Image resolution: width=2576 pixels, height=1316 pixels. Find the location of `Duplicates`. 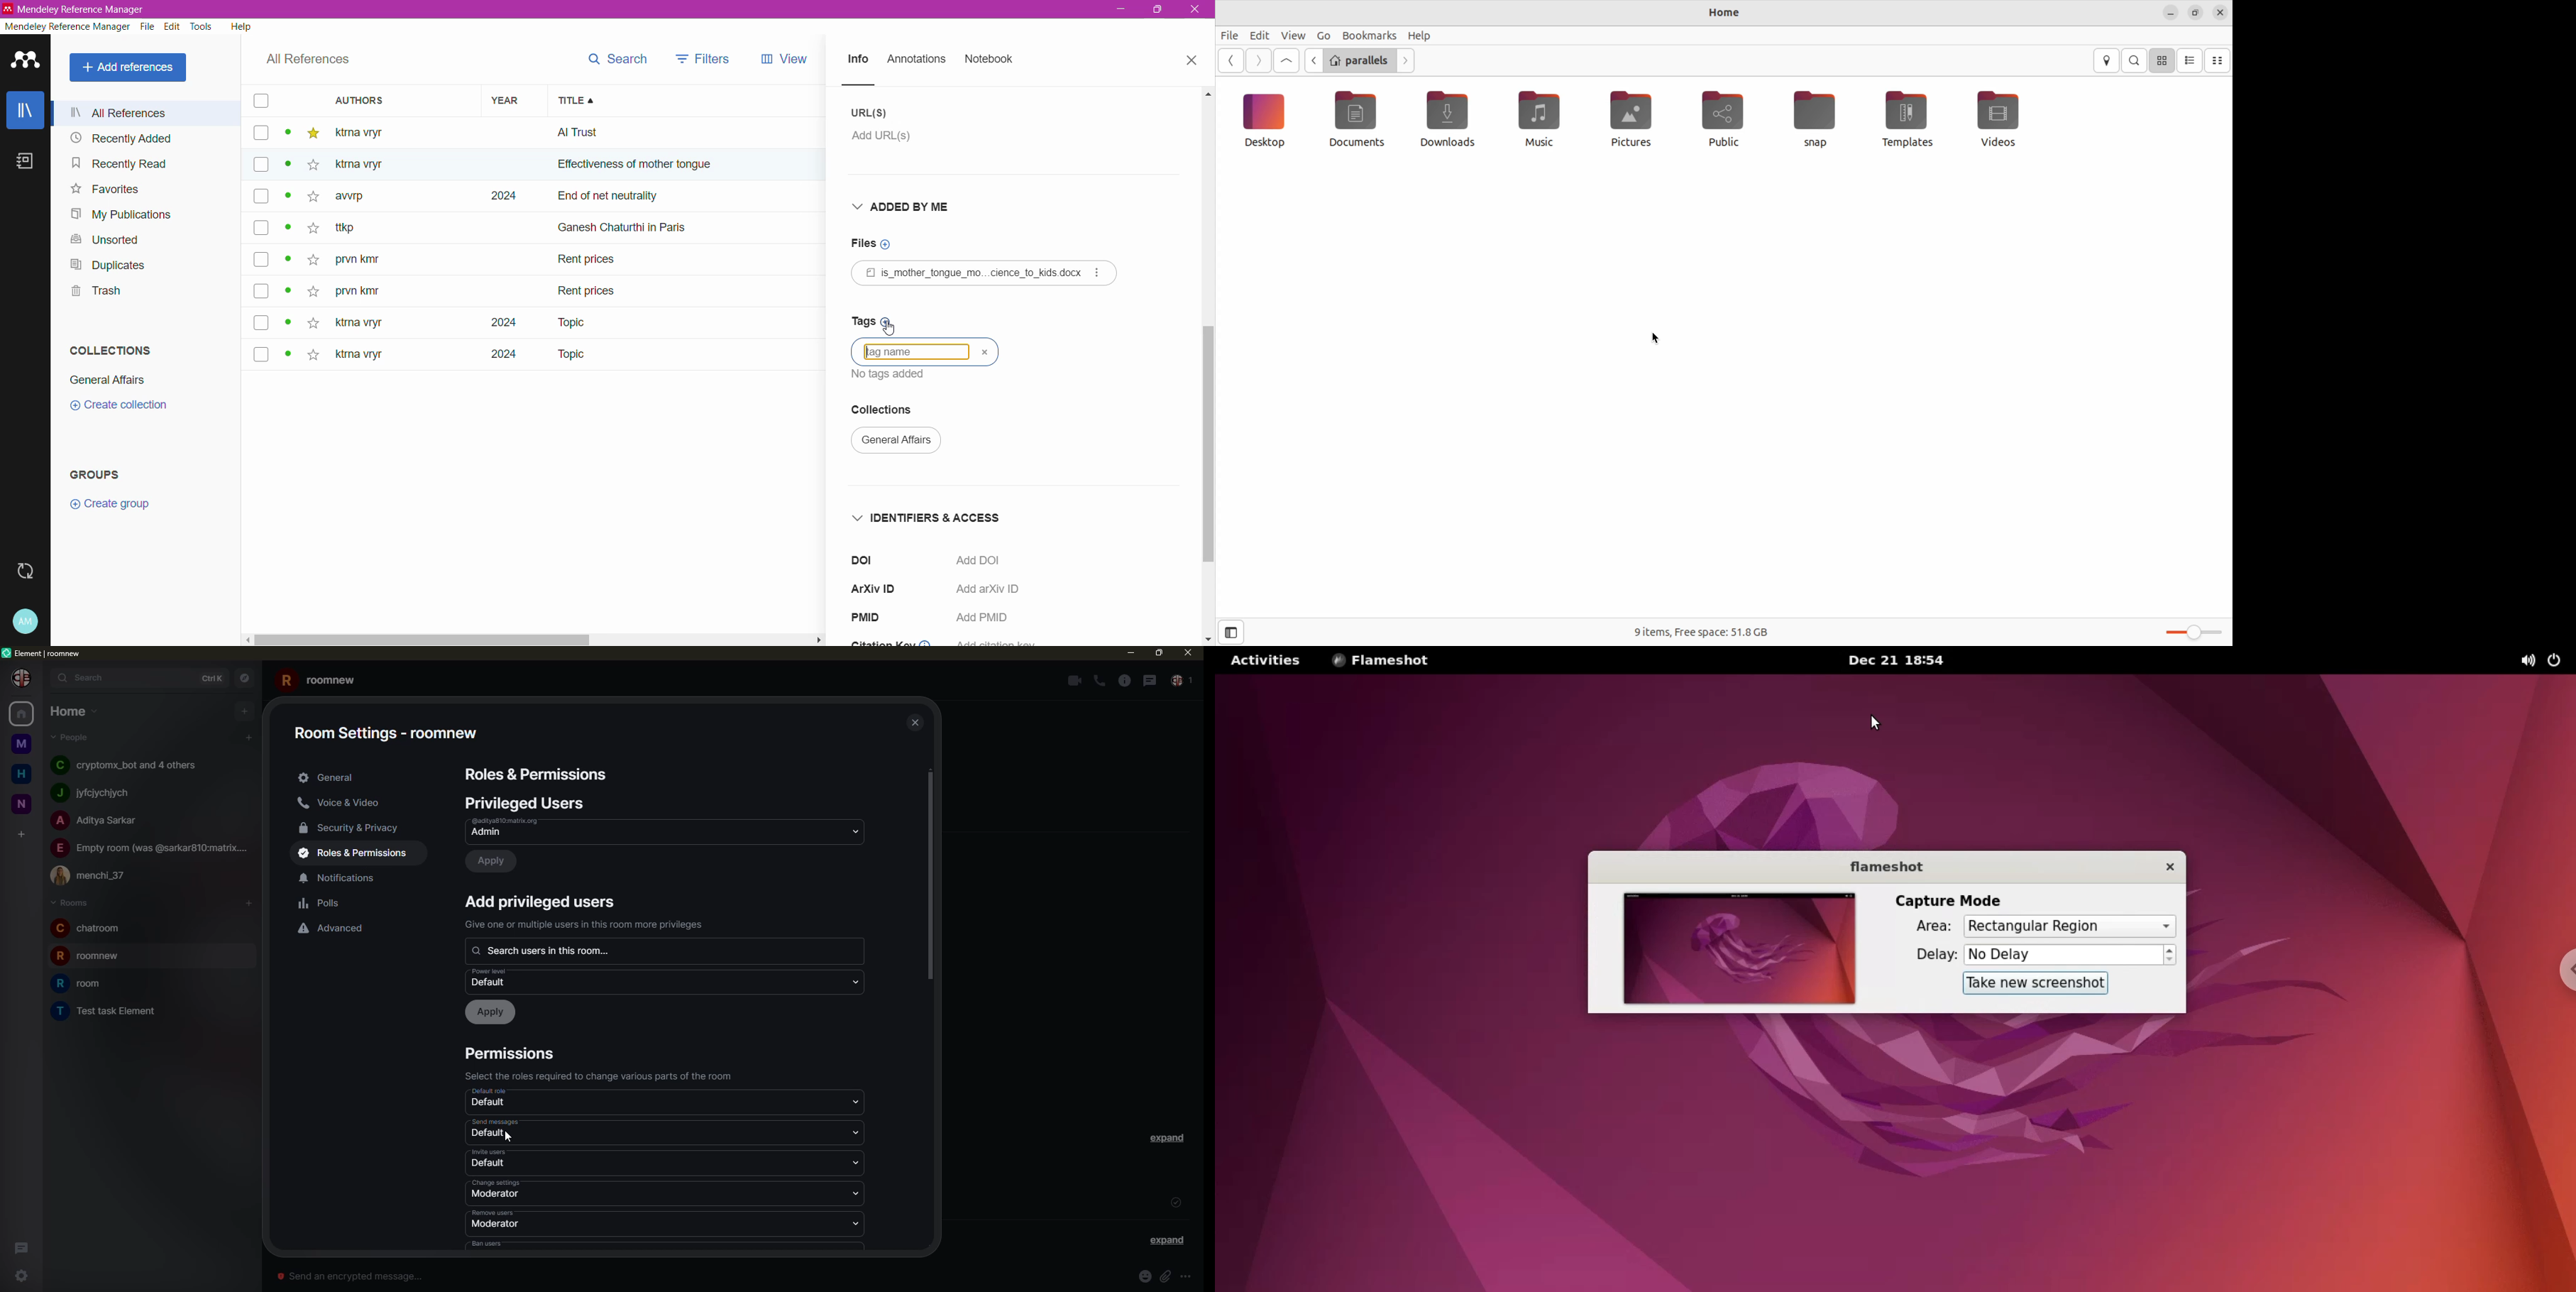

Duplicates is located at coordinates (108, 265).